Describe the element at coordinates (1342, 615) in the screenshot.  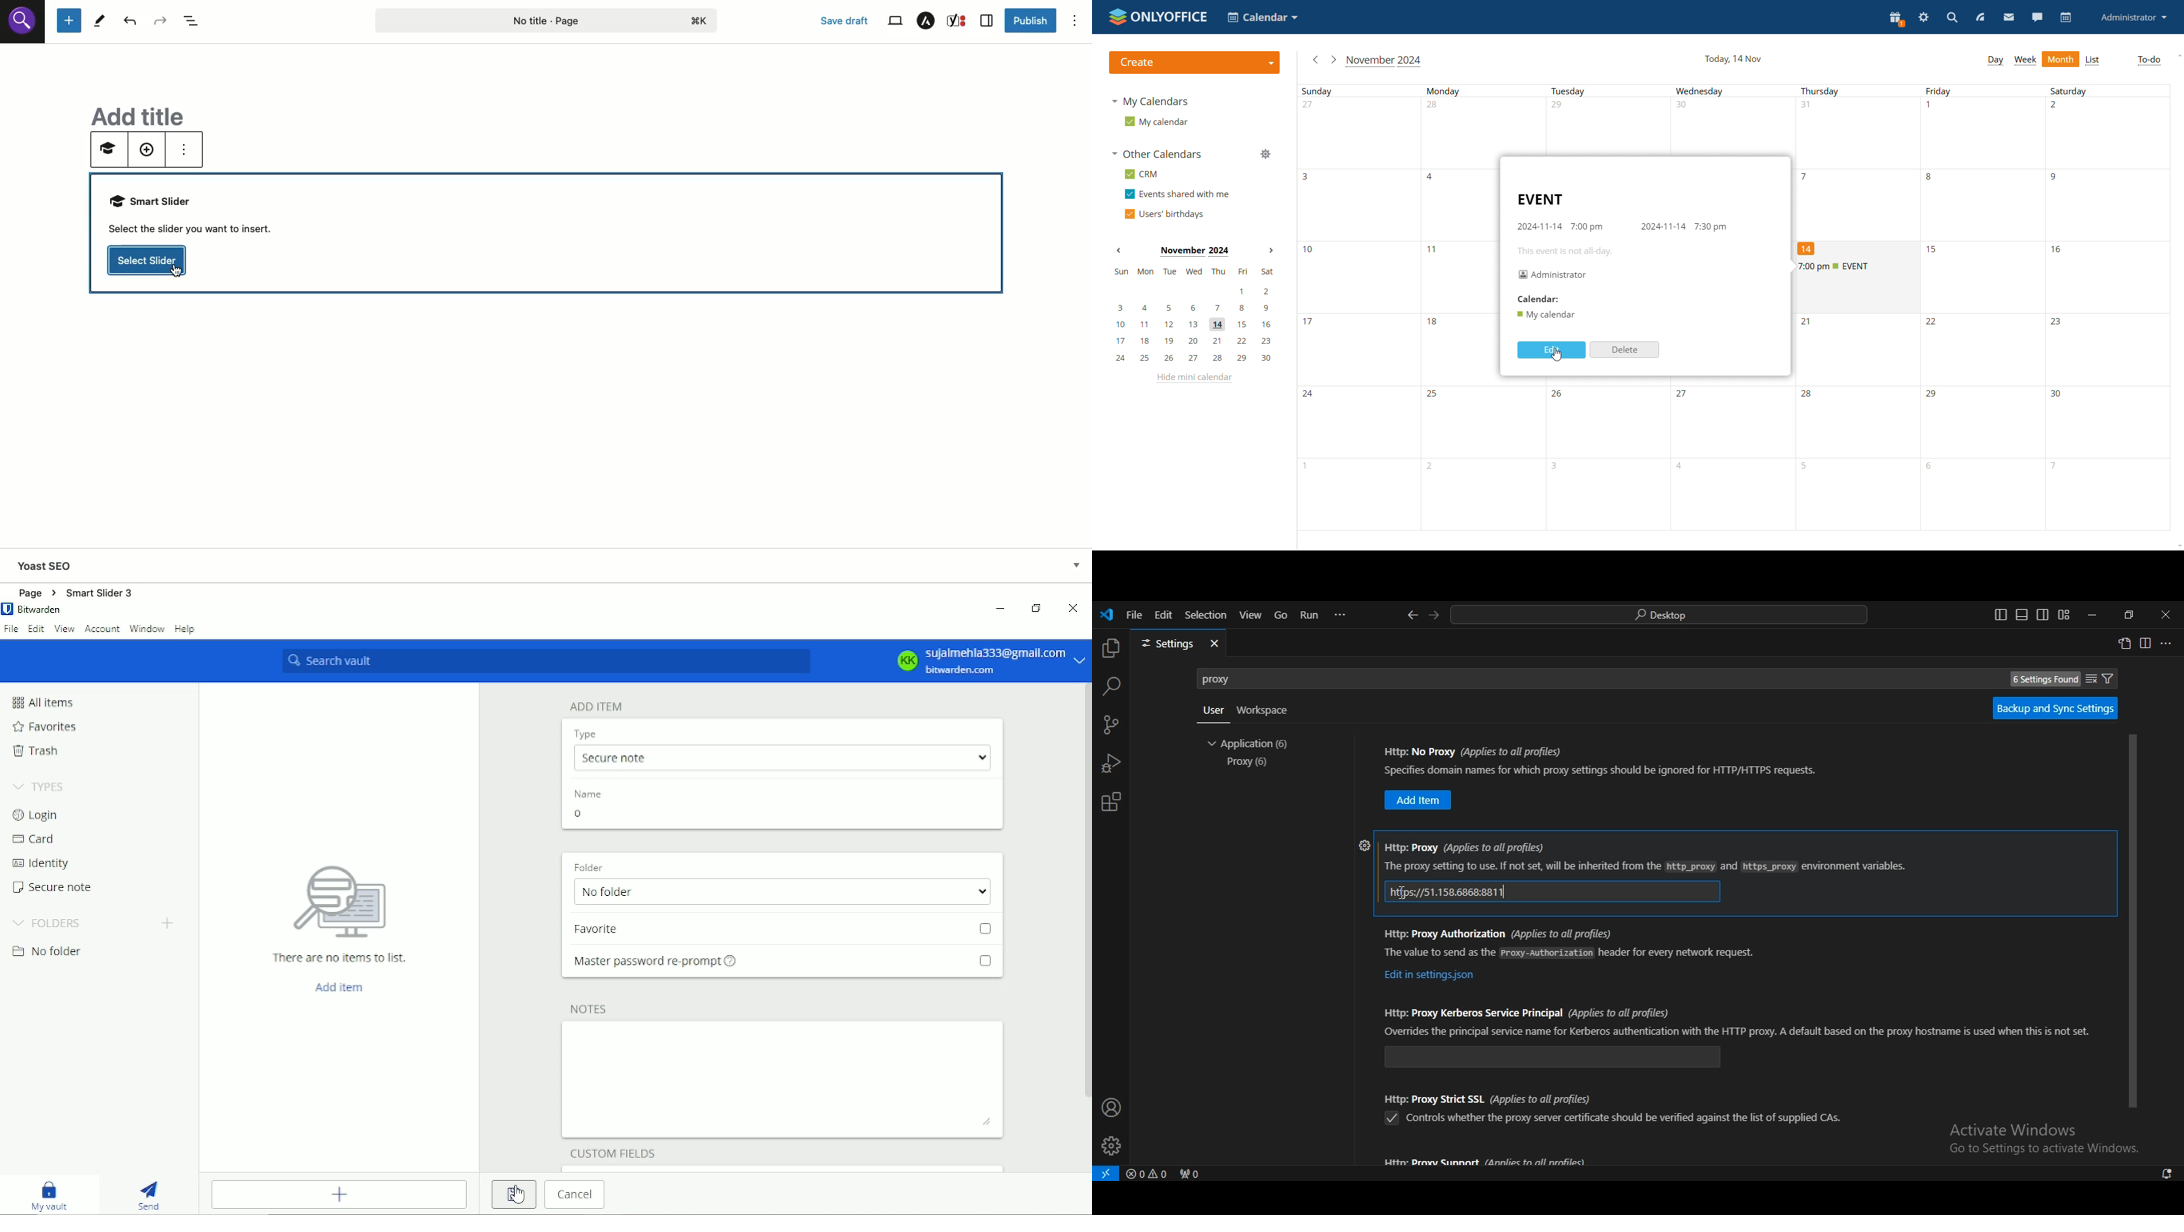
I see `...` at that location.